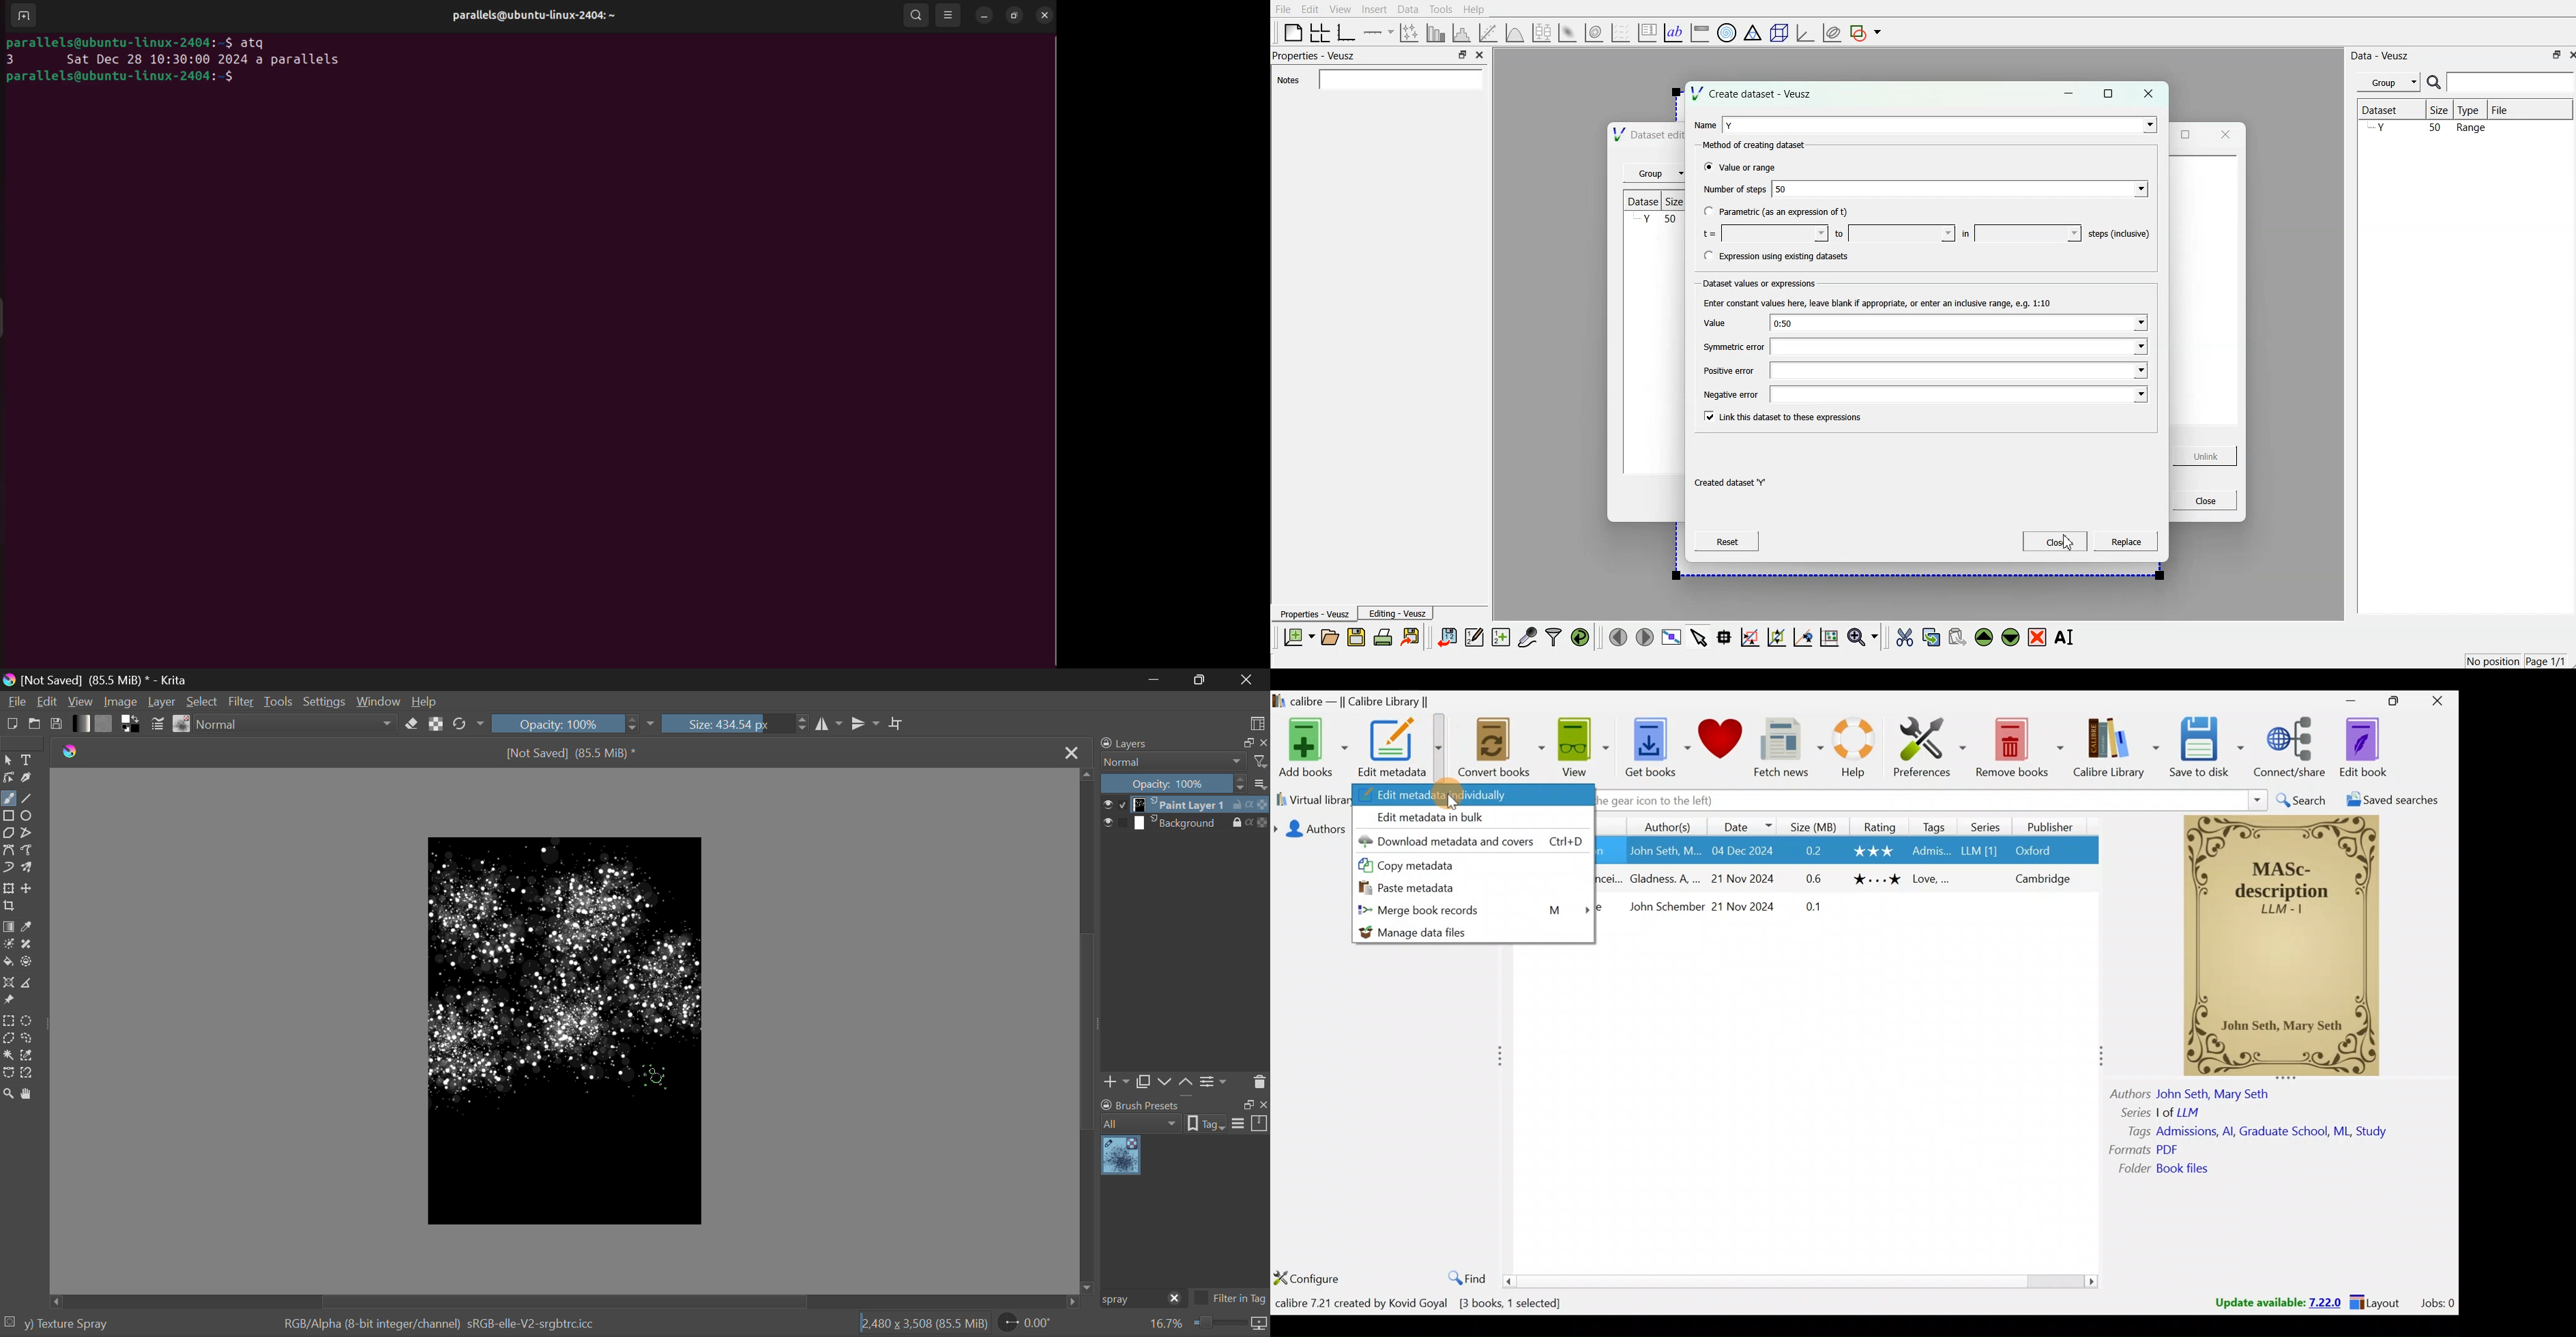  Describe the element at coordinates (1203, 678) in the screenshot. I see `Minimize` at that location.